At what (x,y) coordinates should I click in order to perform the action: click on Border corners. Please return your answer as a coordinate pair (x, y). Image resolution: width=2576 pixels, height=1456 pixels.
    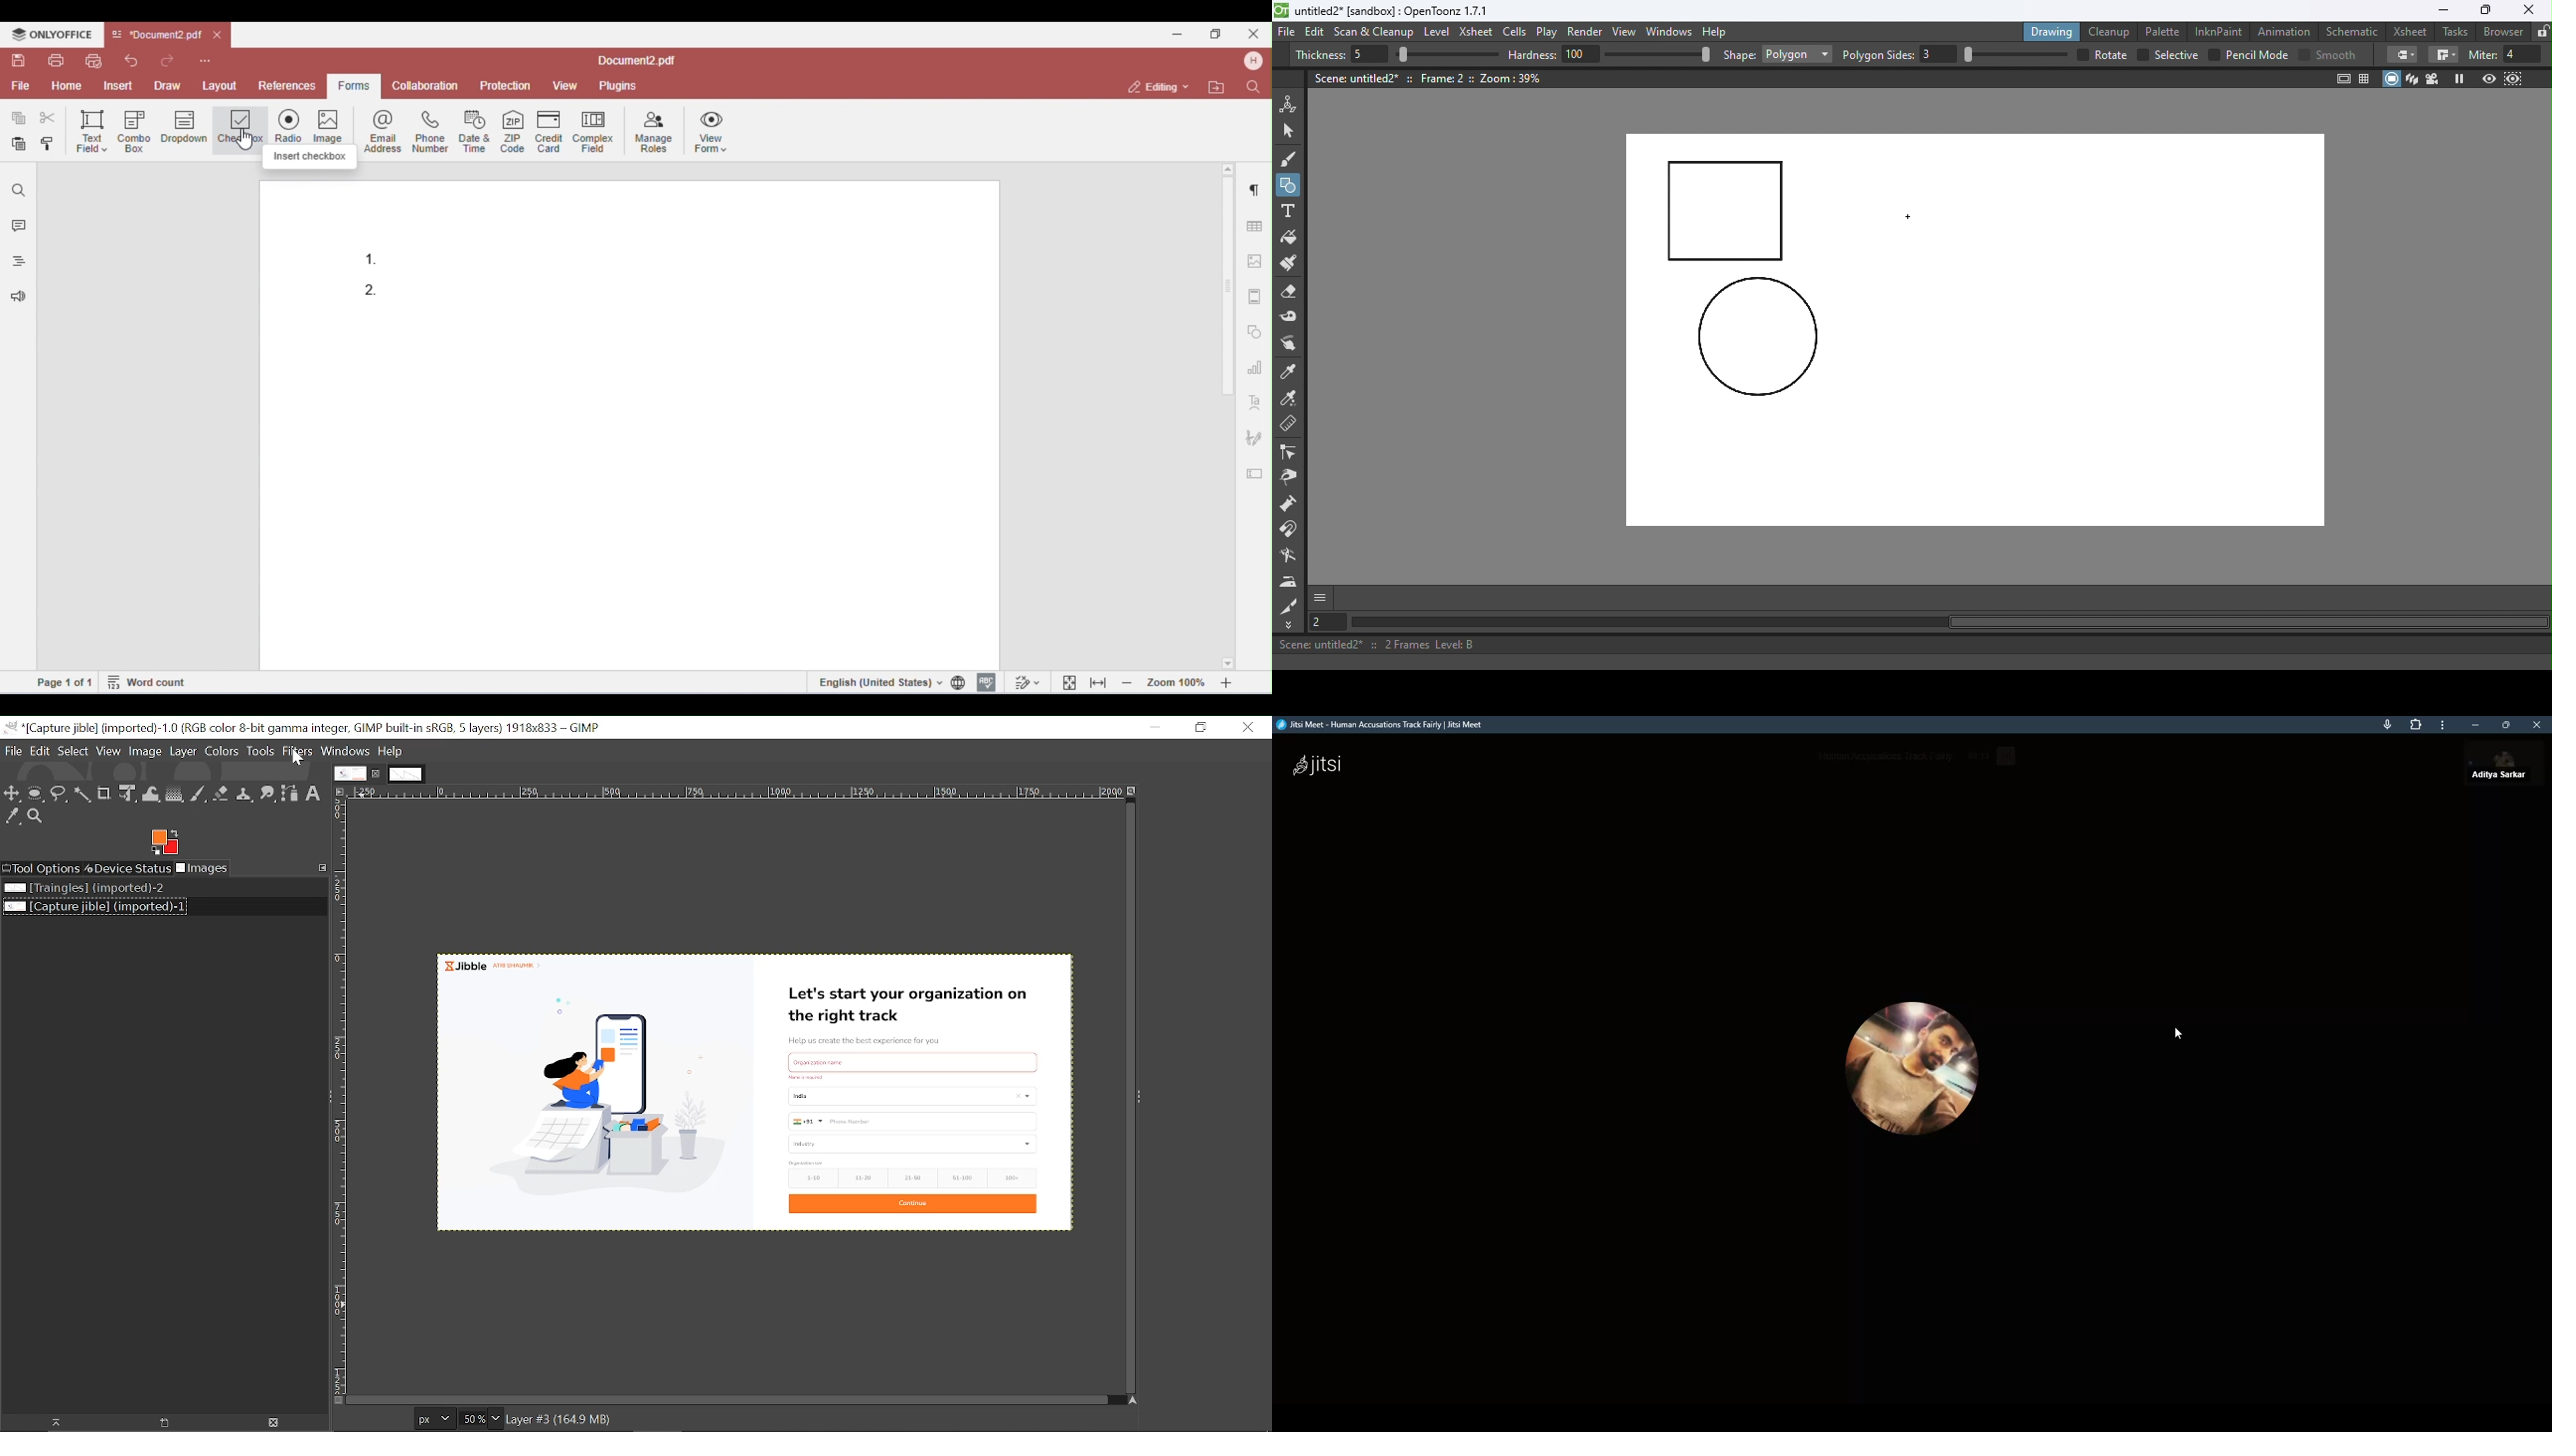
    Looking at the image, I should click on (2443, 55).